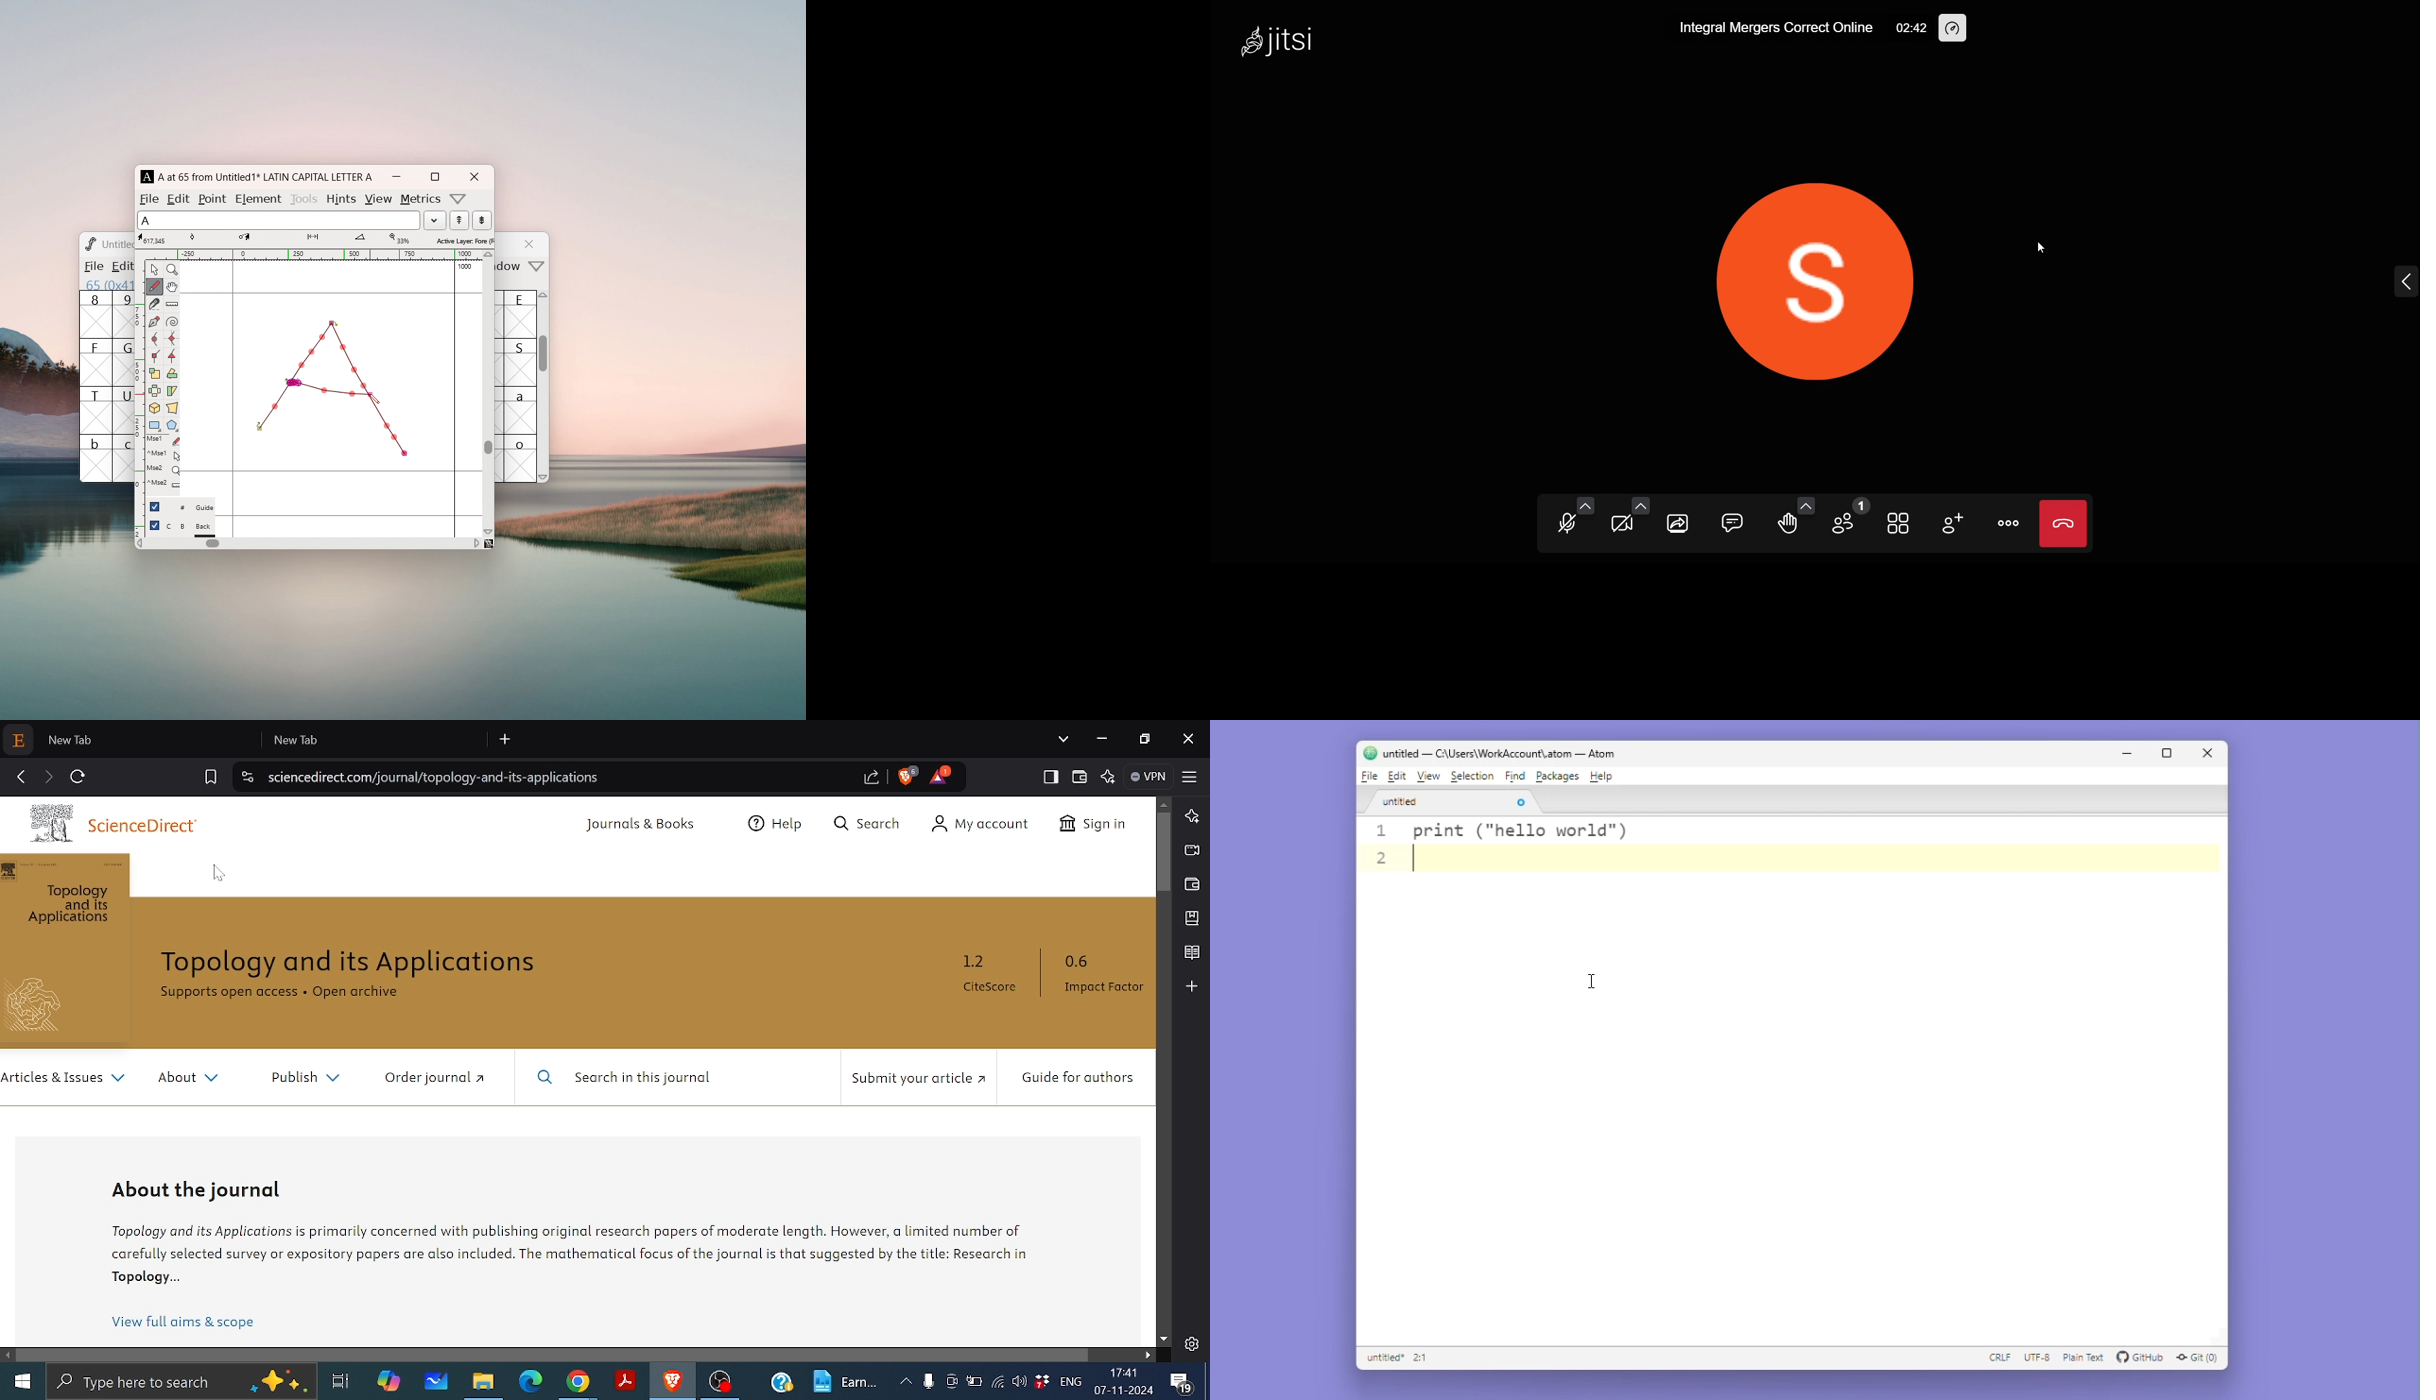  I want to click on add a curve point, so click(154, 339).